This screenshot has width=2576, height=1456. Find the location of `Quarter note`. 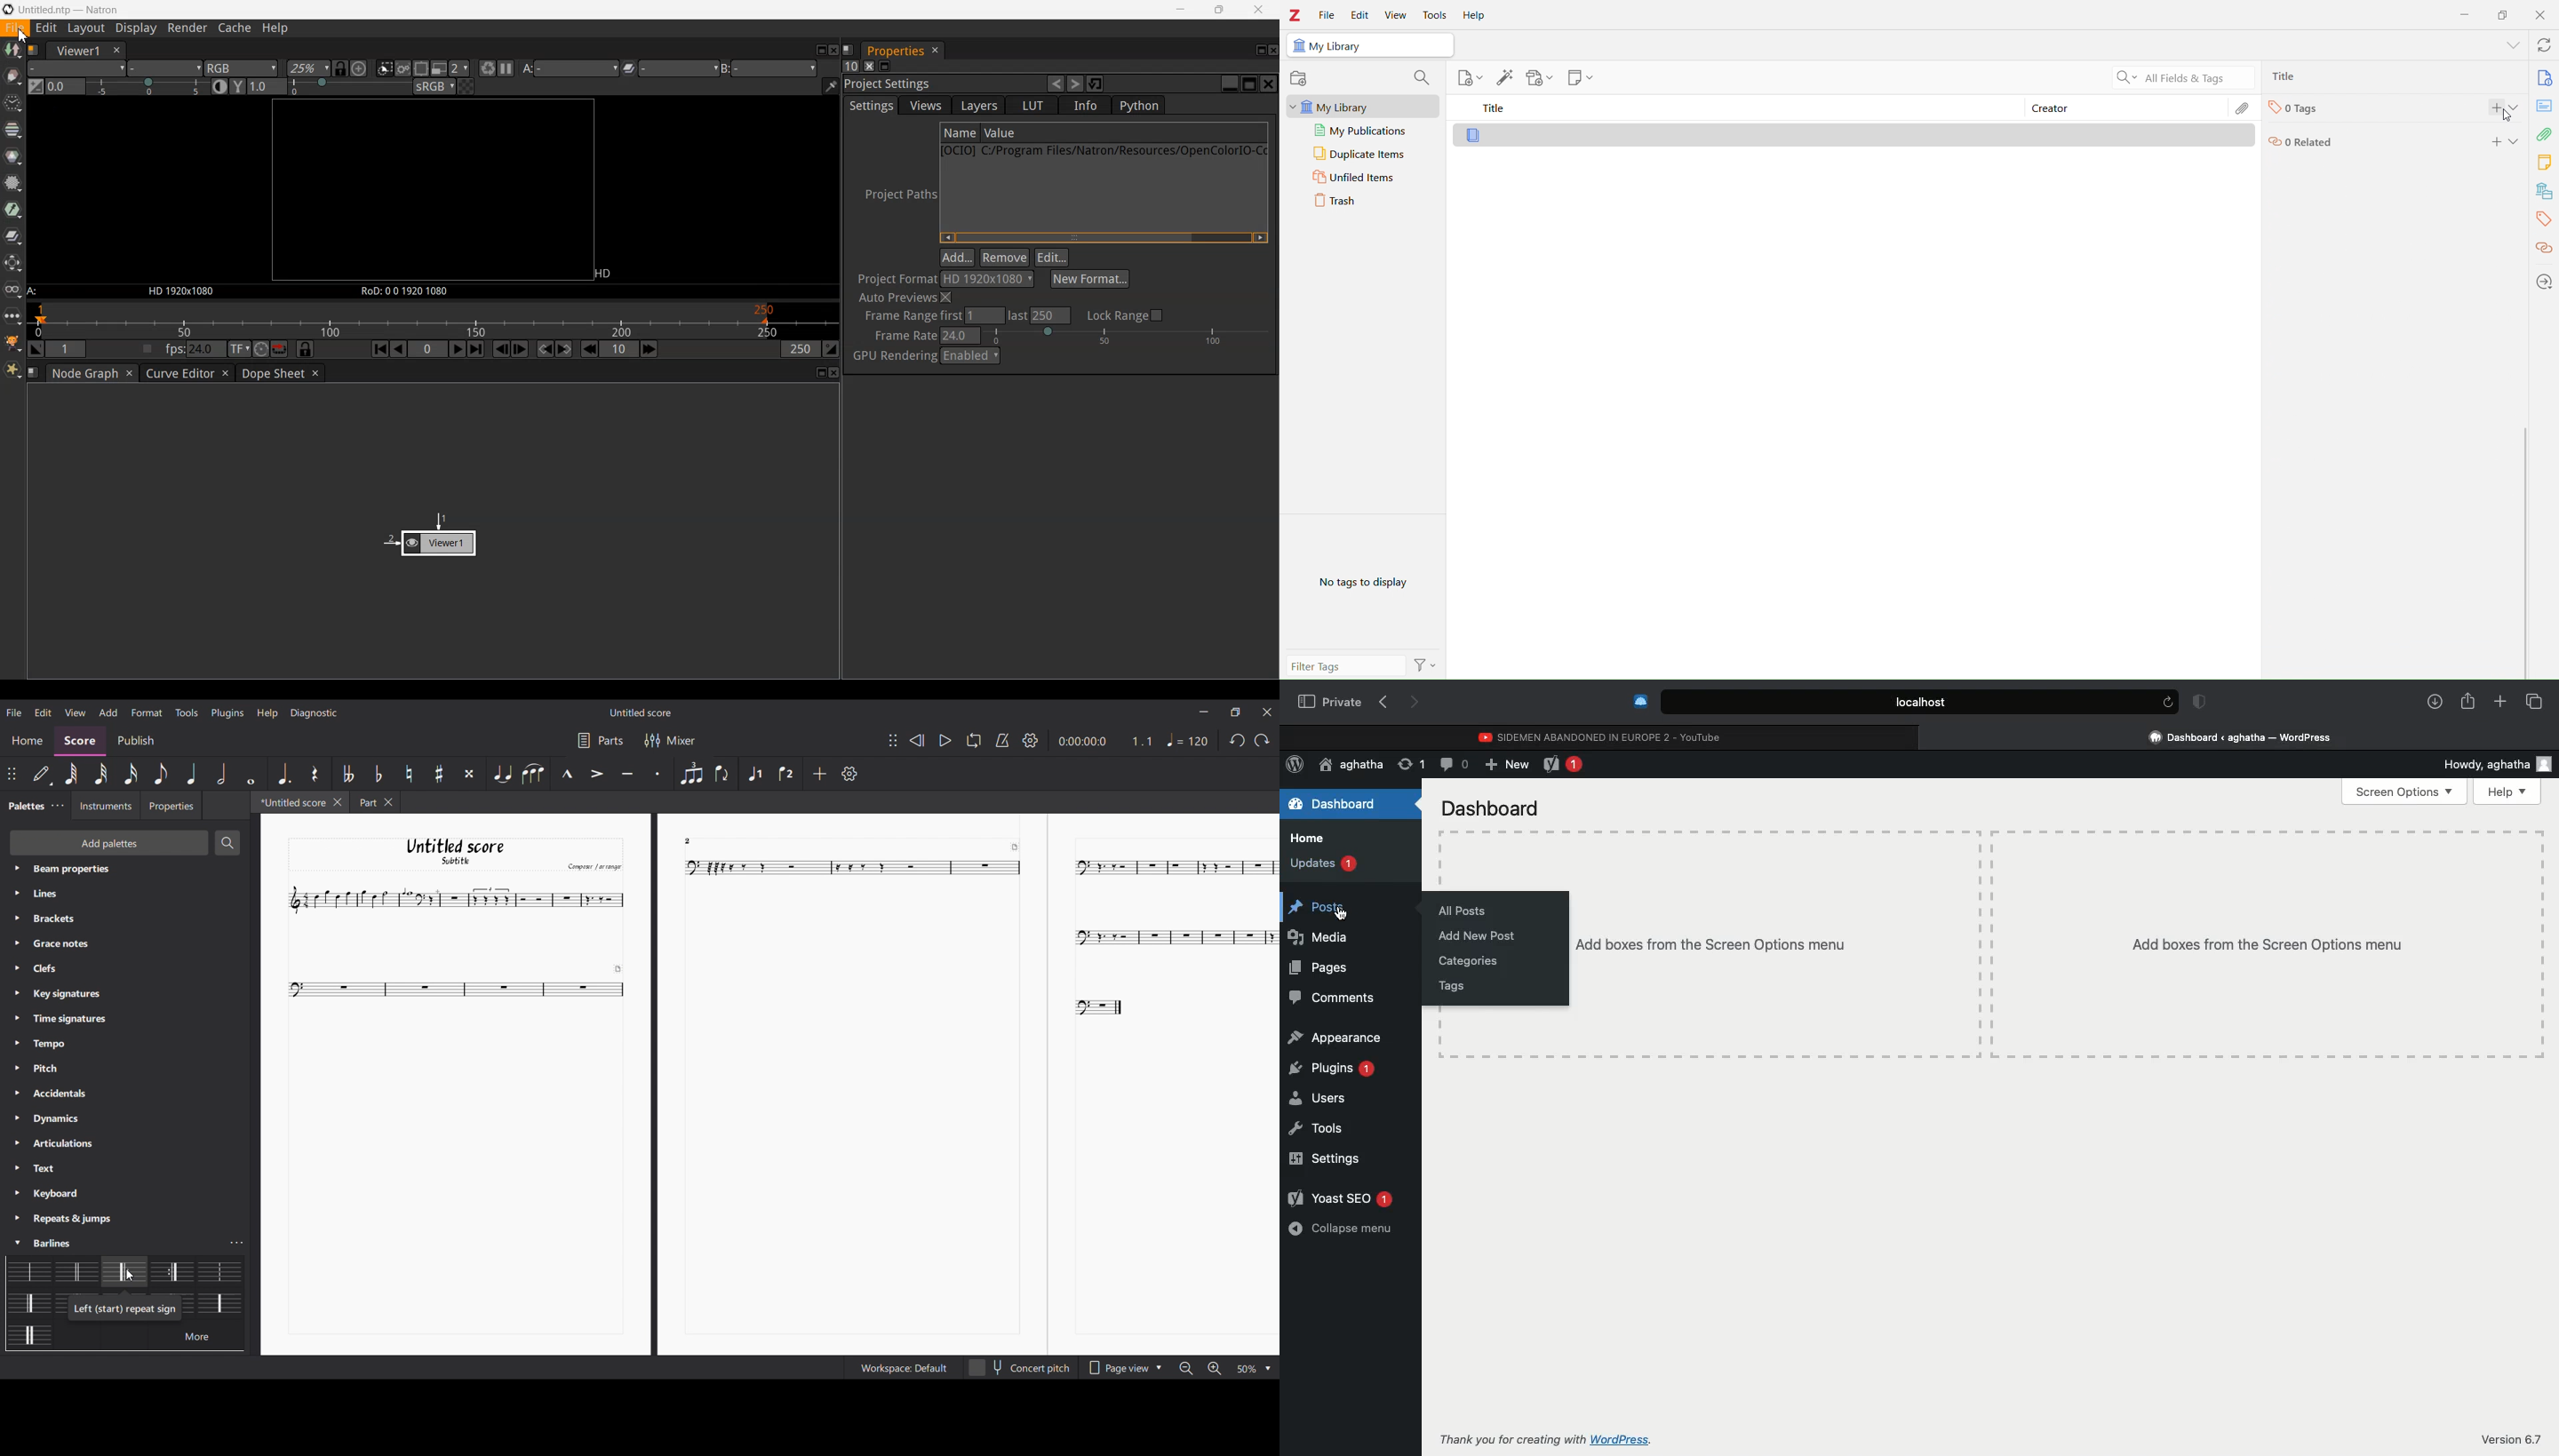

Quarter note is located at coordinates (191, 774).